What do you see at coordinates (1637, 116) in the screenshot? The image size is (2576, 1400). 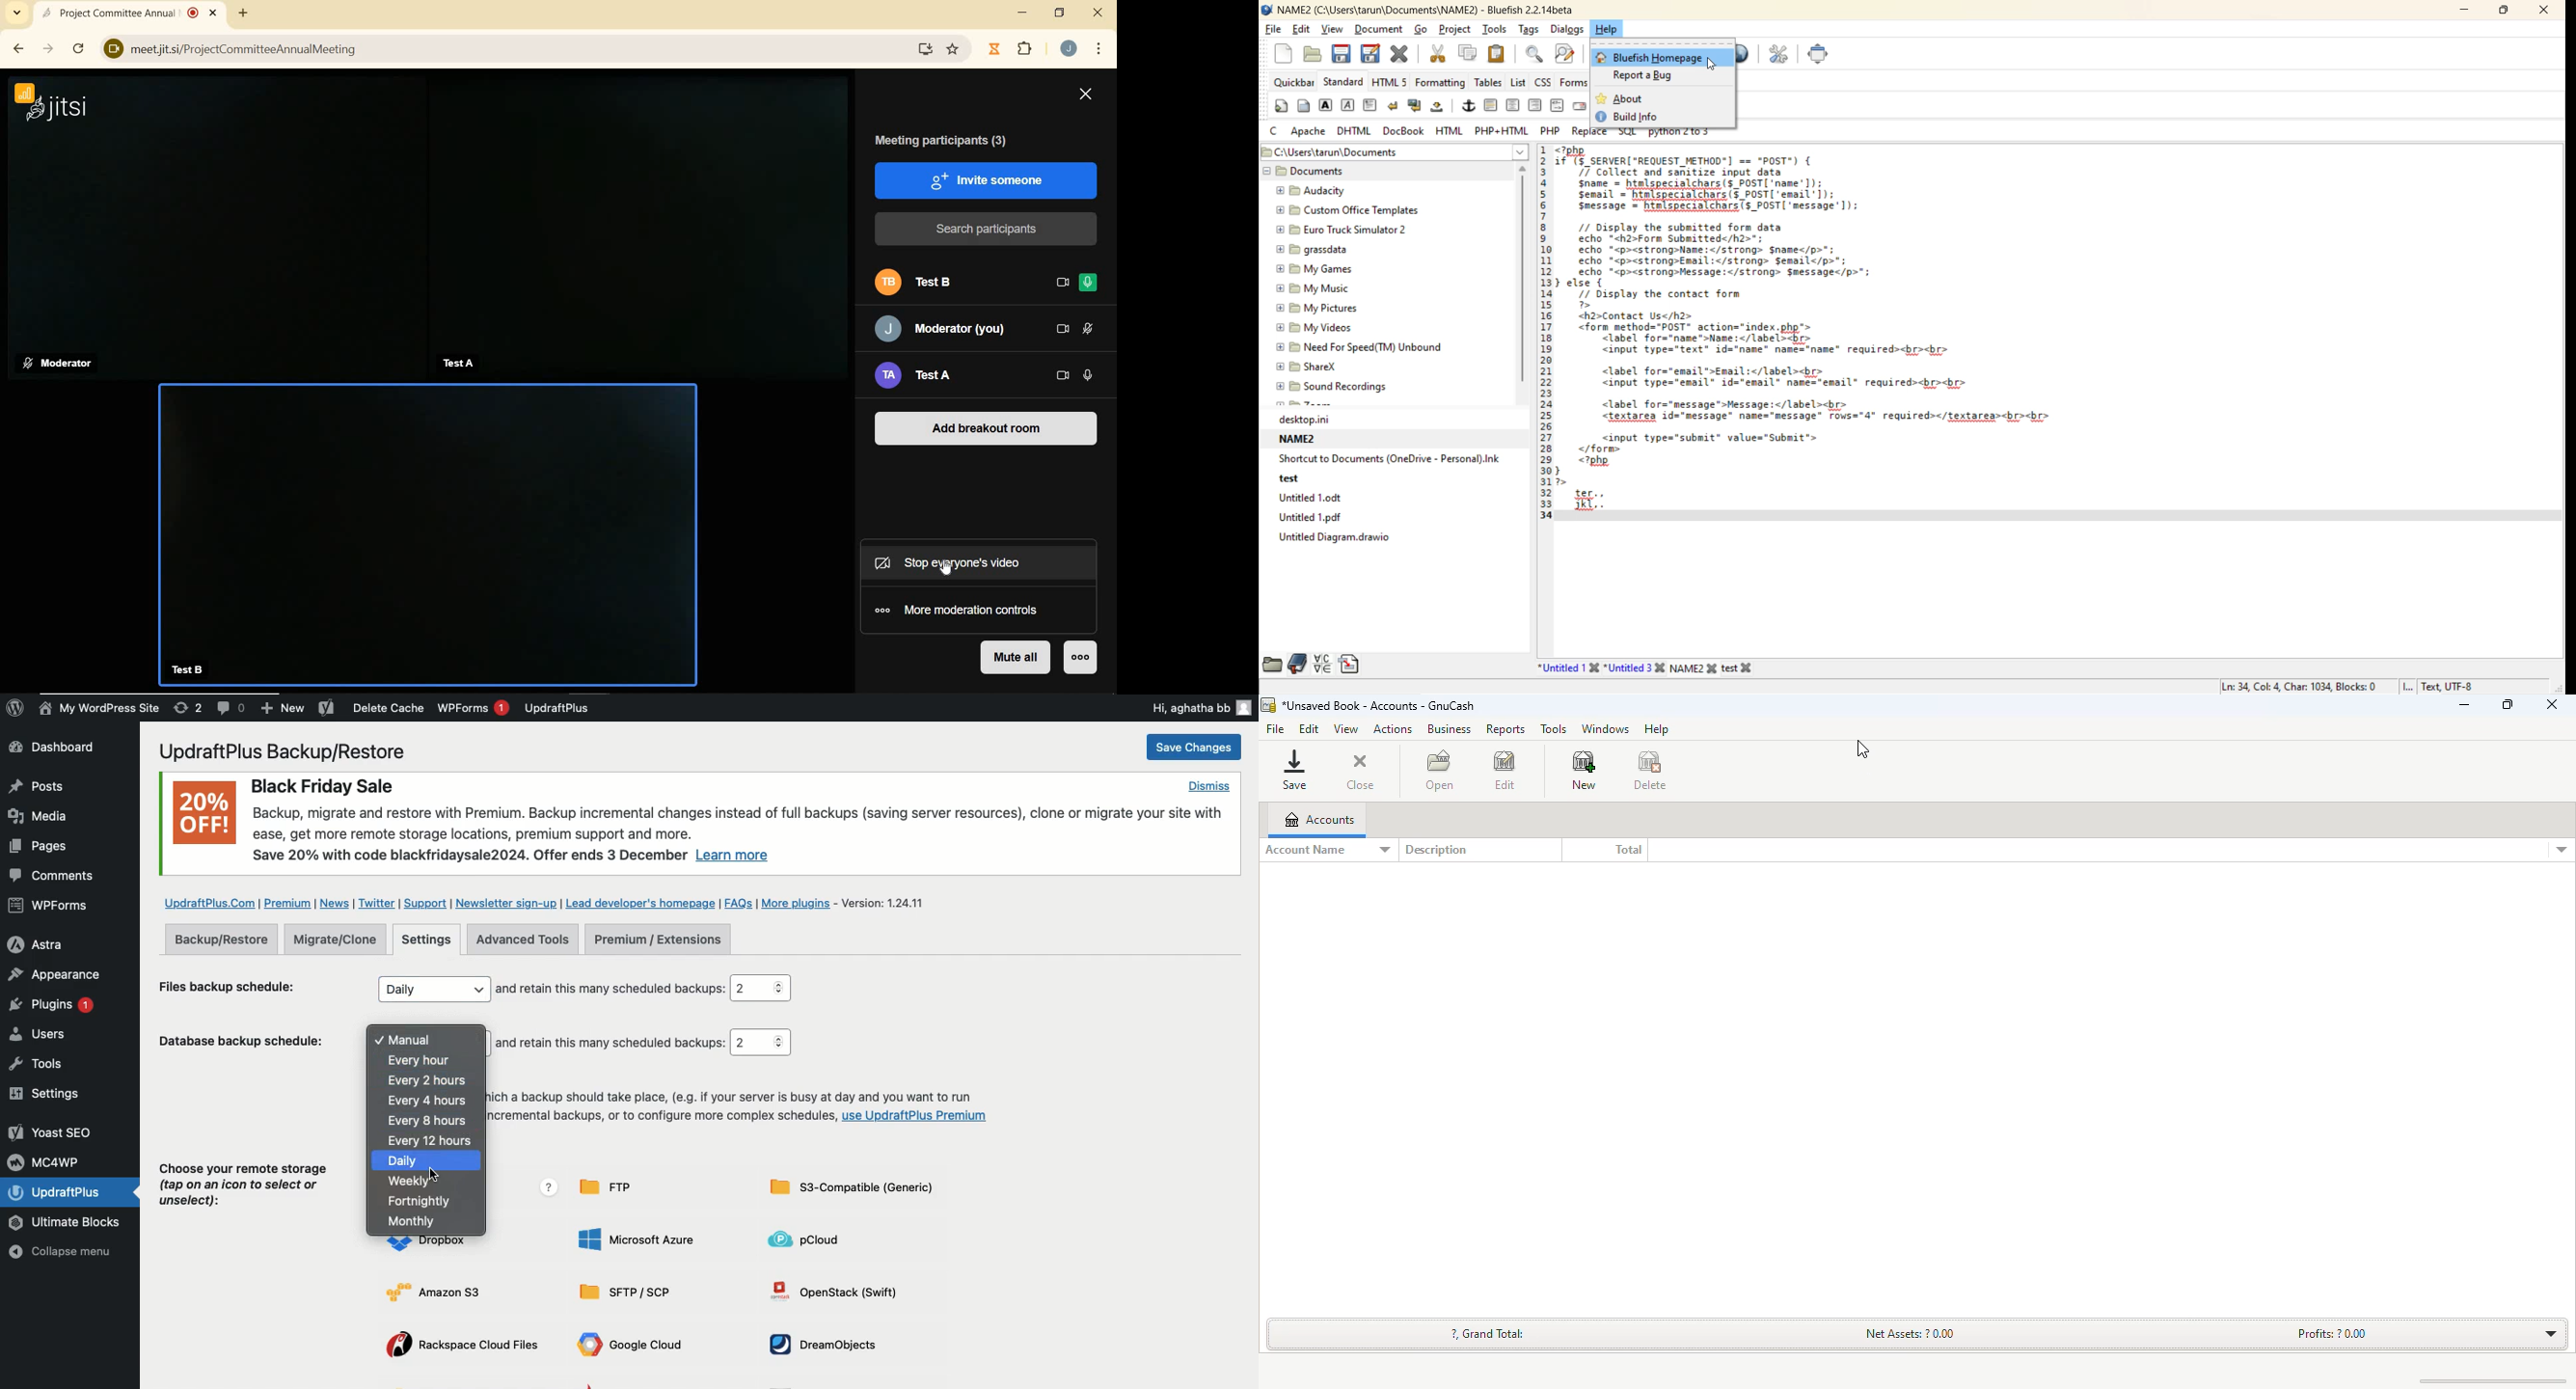 I see `build info` at bounding box center [1637, 116].